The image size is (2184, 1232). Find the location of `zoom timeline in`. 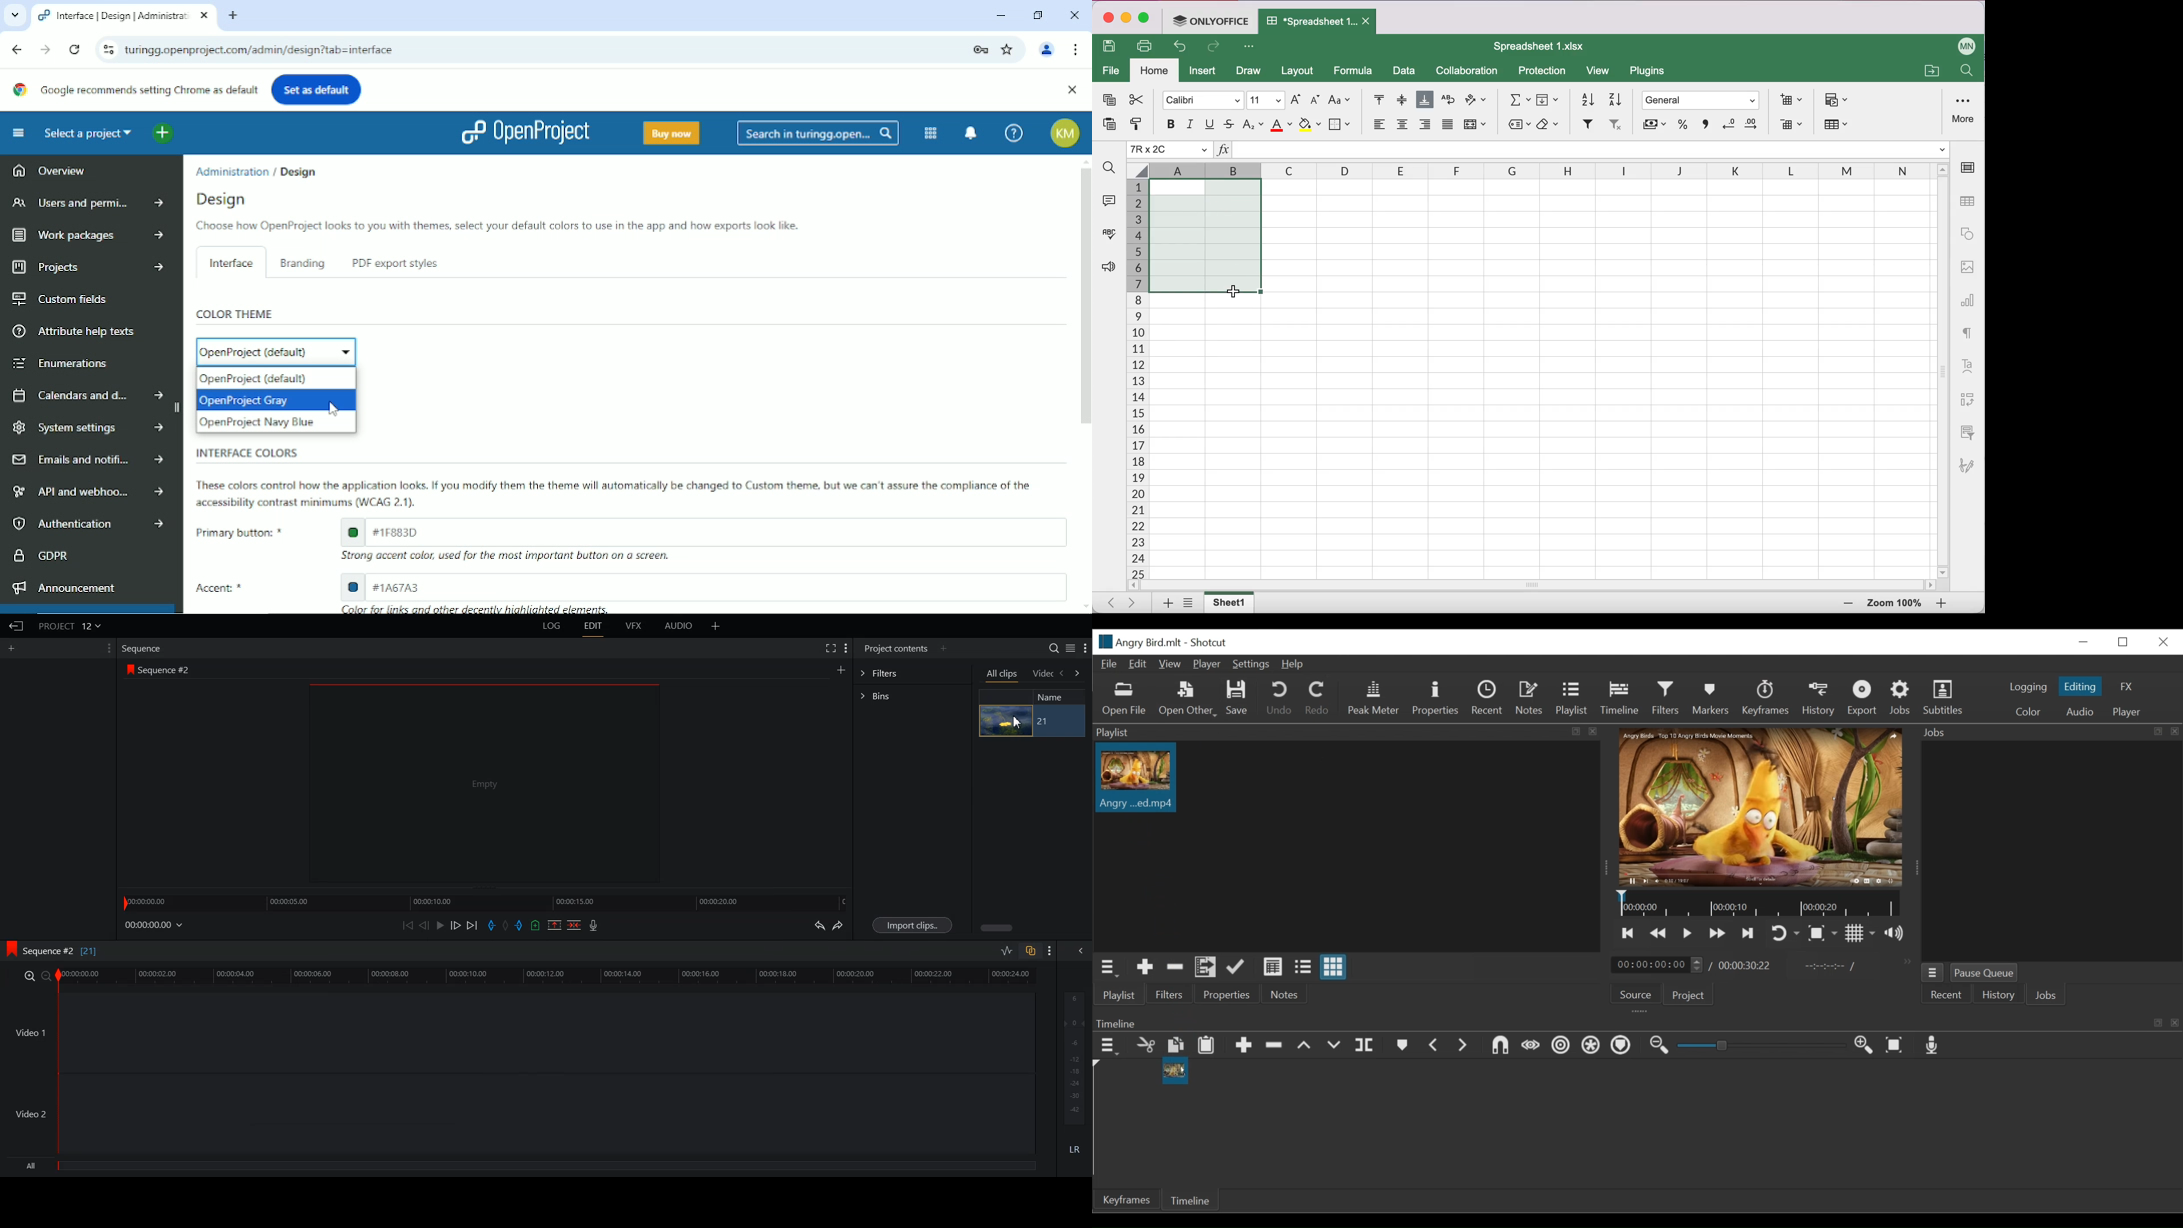

zoom timeline in is located at coordinates (1864, 1045).